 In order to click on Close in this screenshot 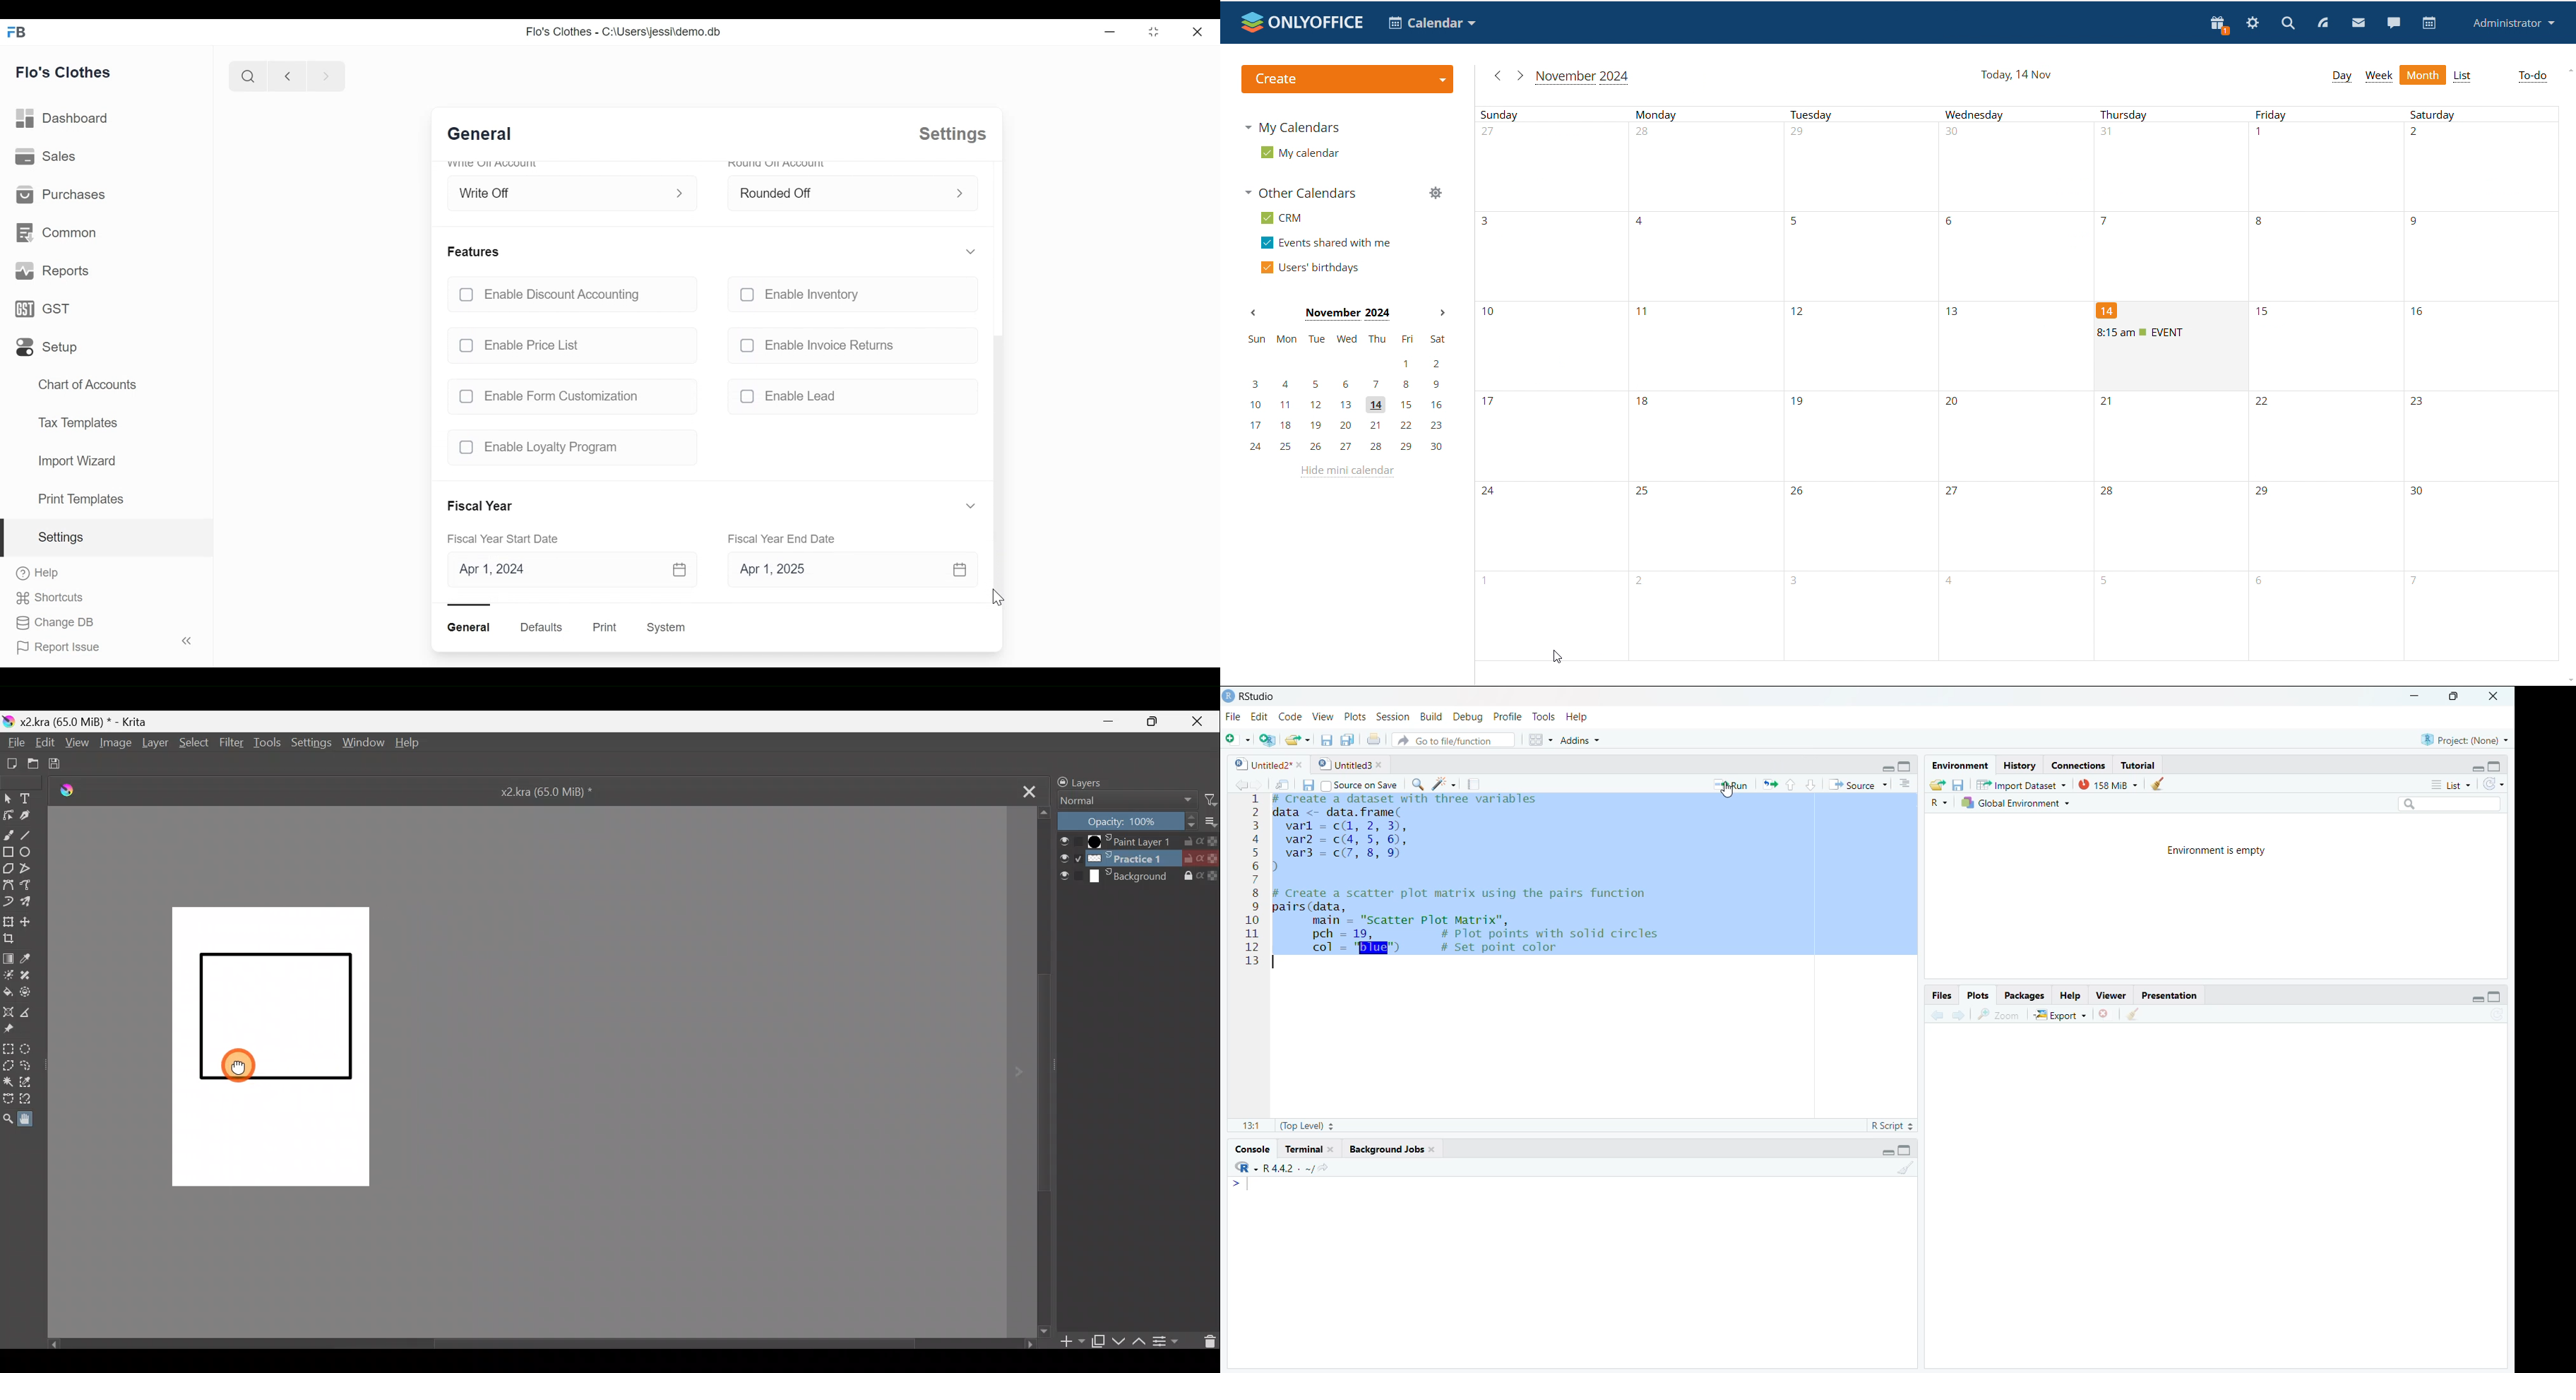, I will do `click(2495, 700)`.